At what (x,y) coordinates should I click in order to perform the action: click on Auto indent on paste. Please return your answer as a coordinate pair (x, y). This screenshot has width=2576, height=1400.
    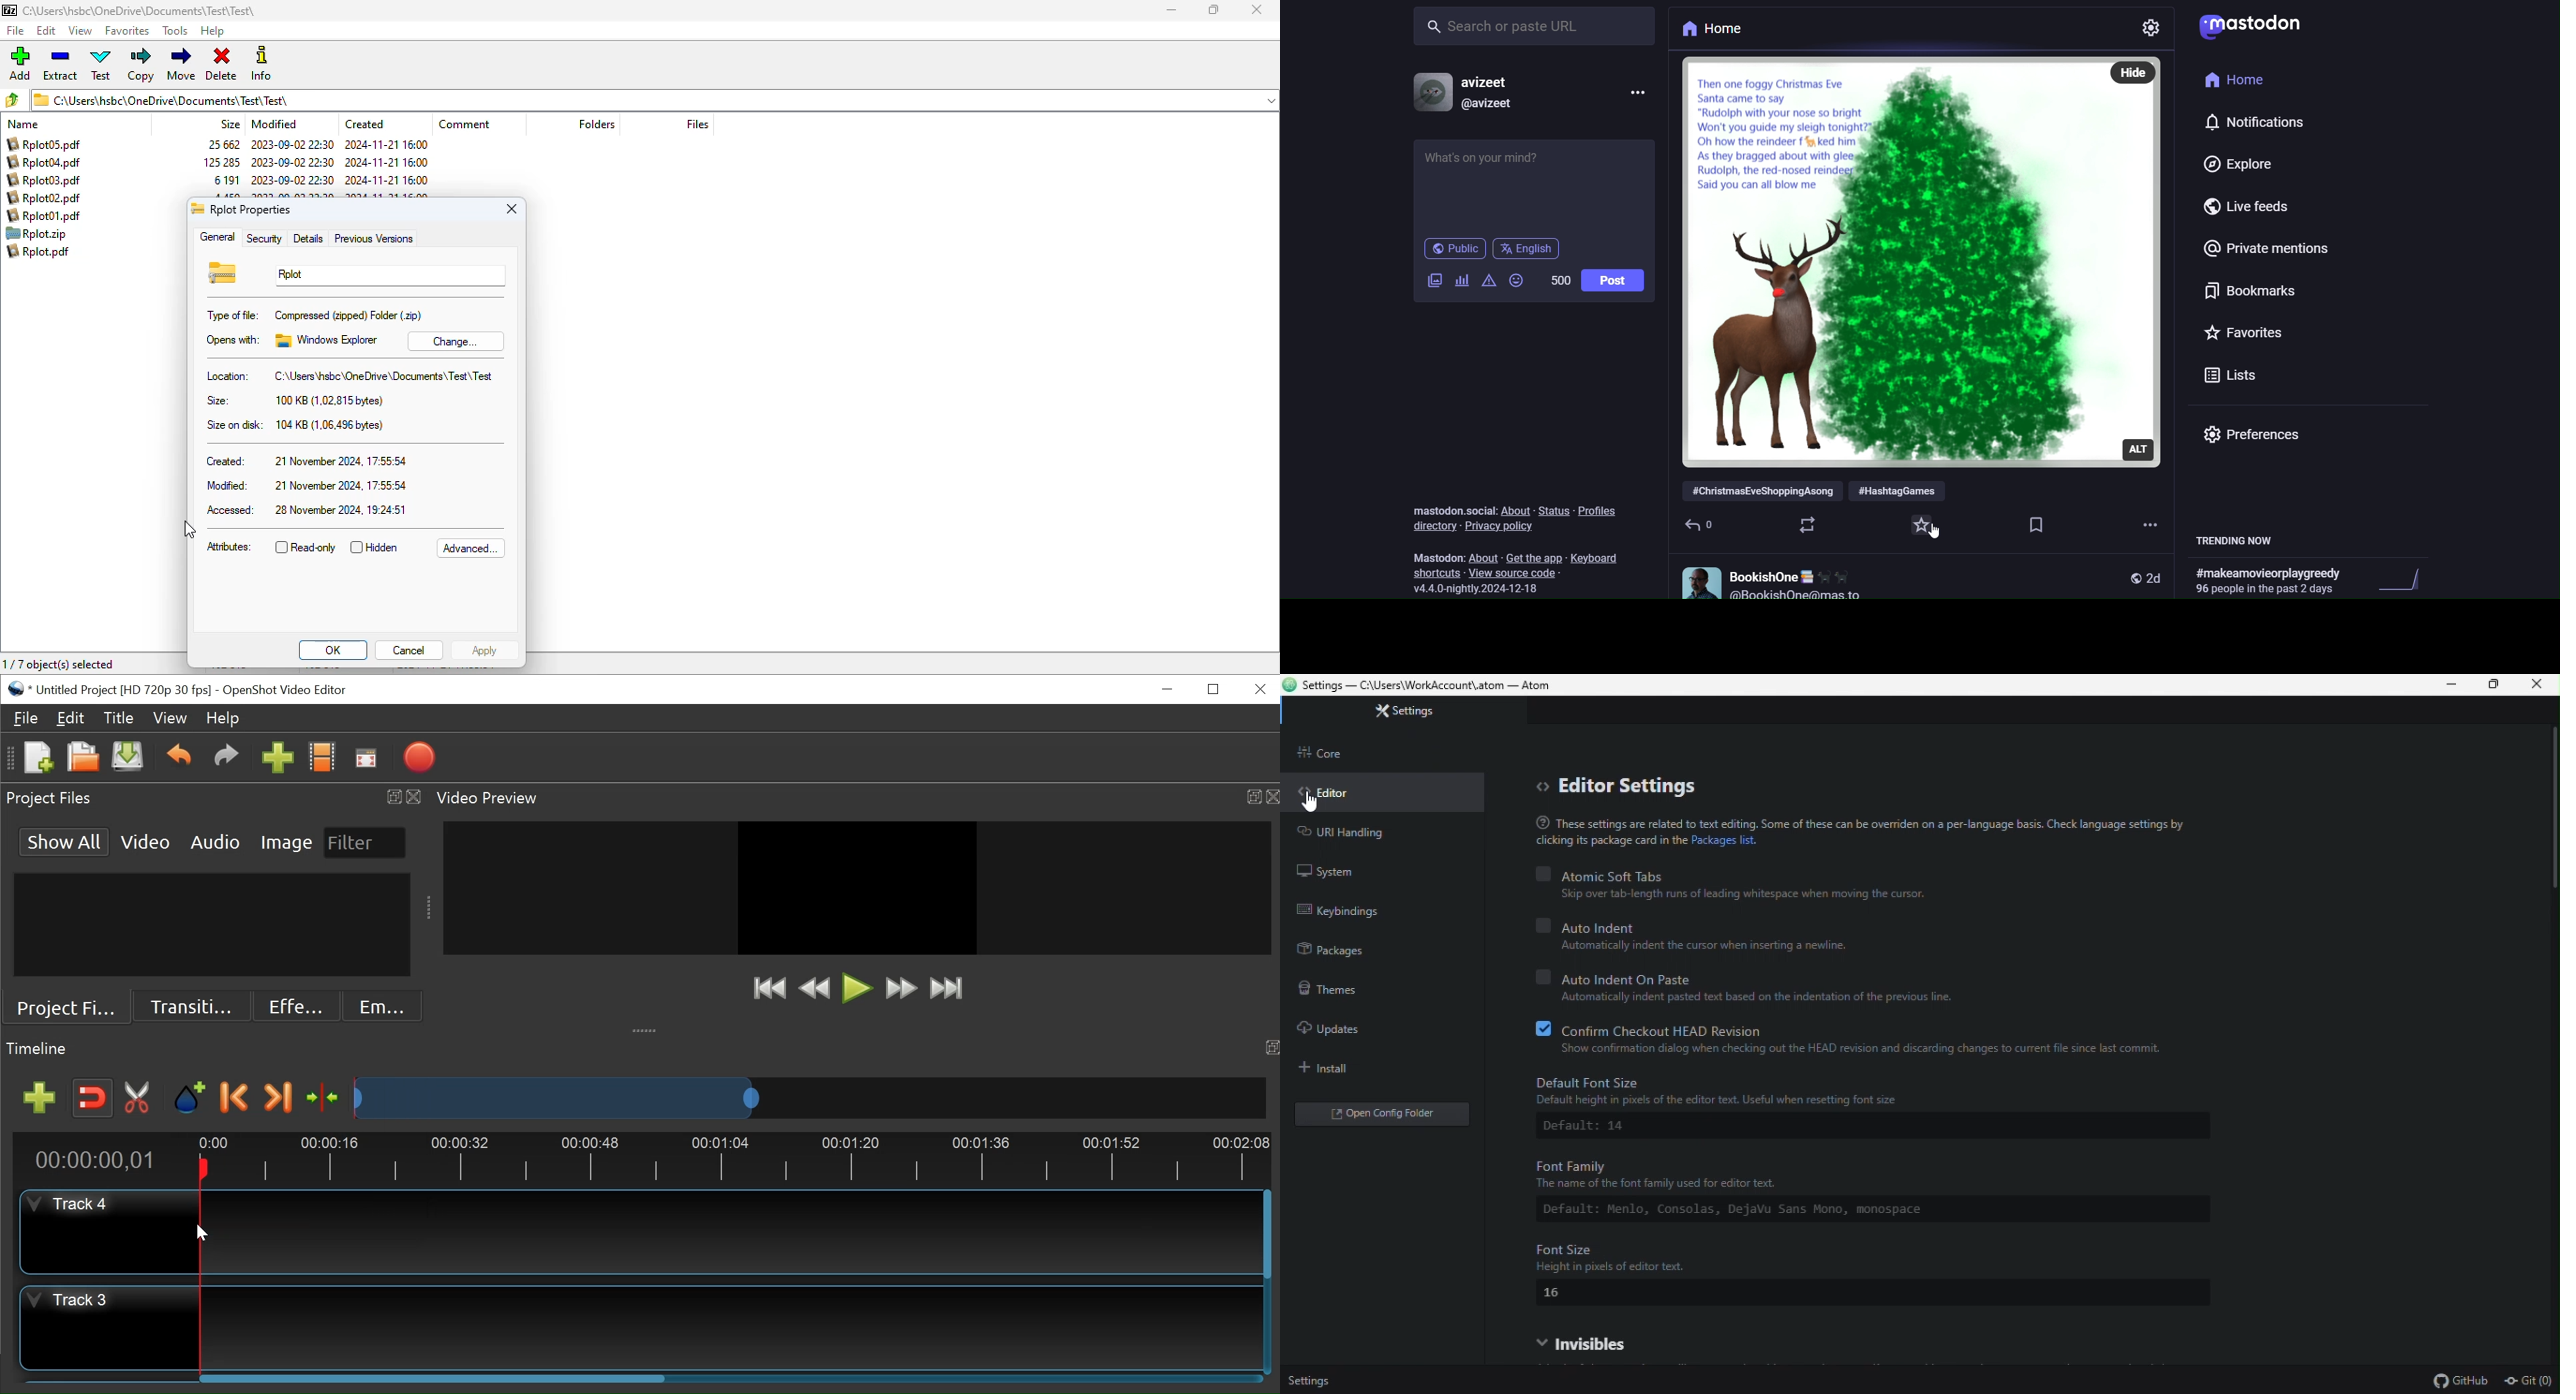
    Looking at the image, I should click on (1771, 977).